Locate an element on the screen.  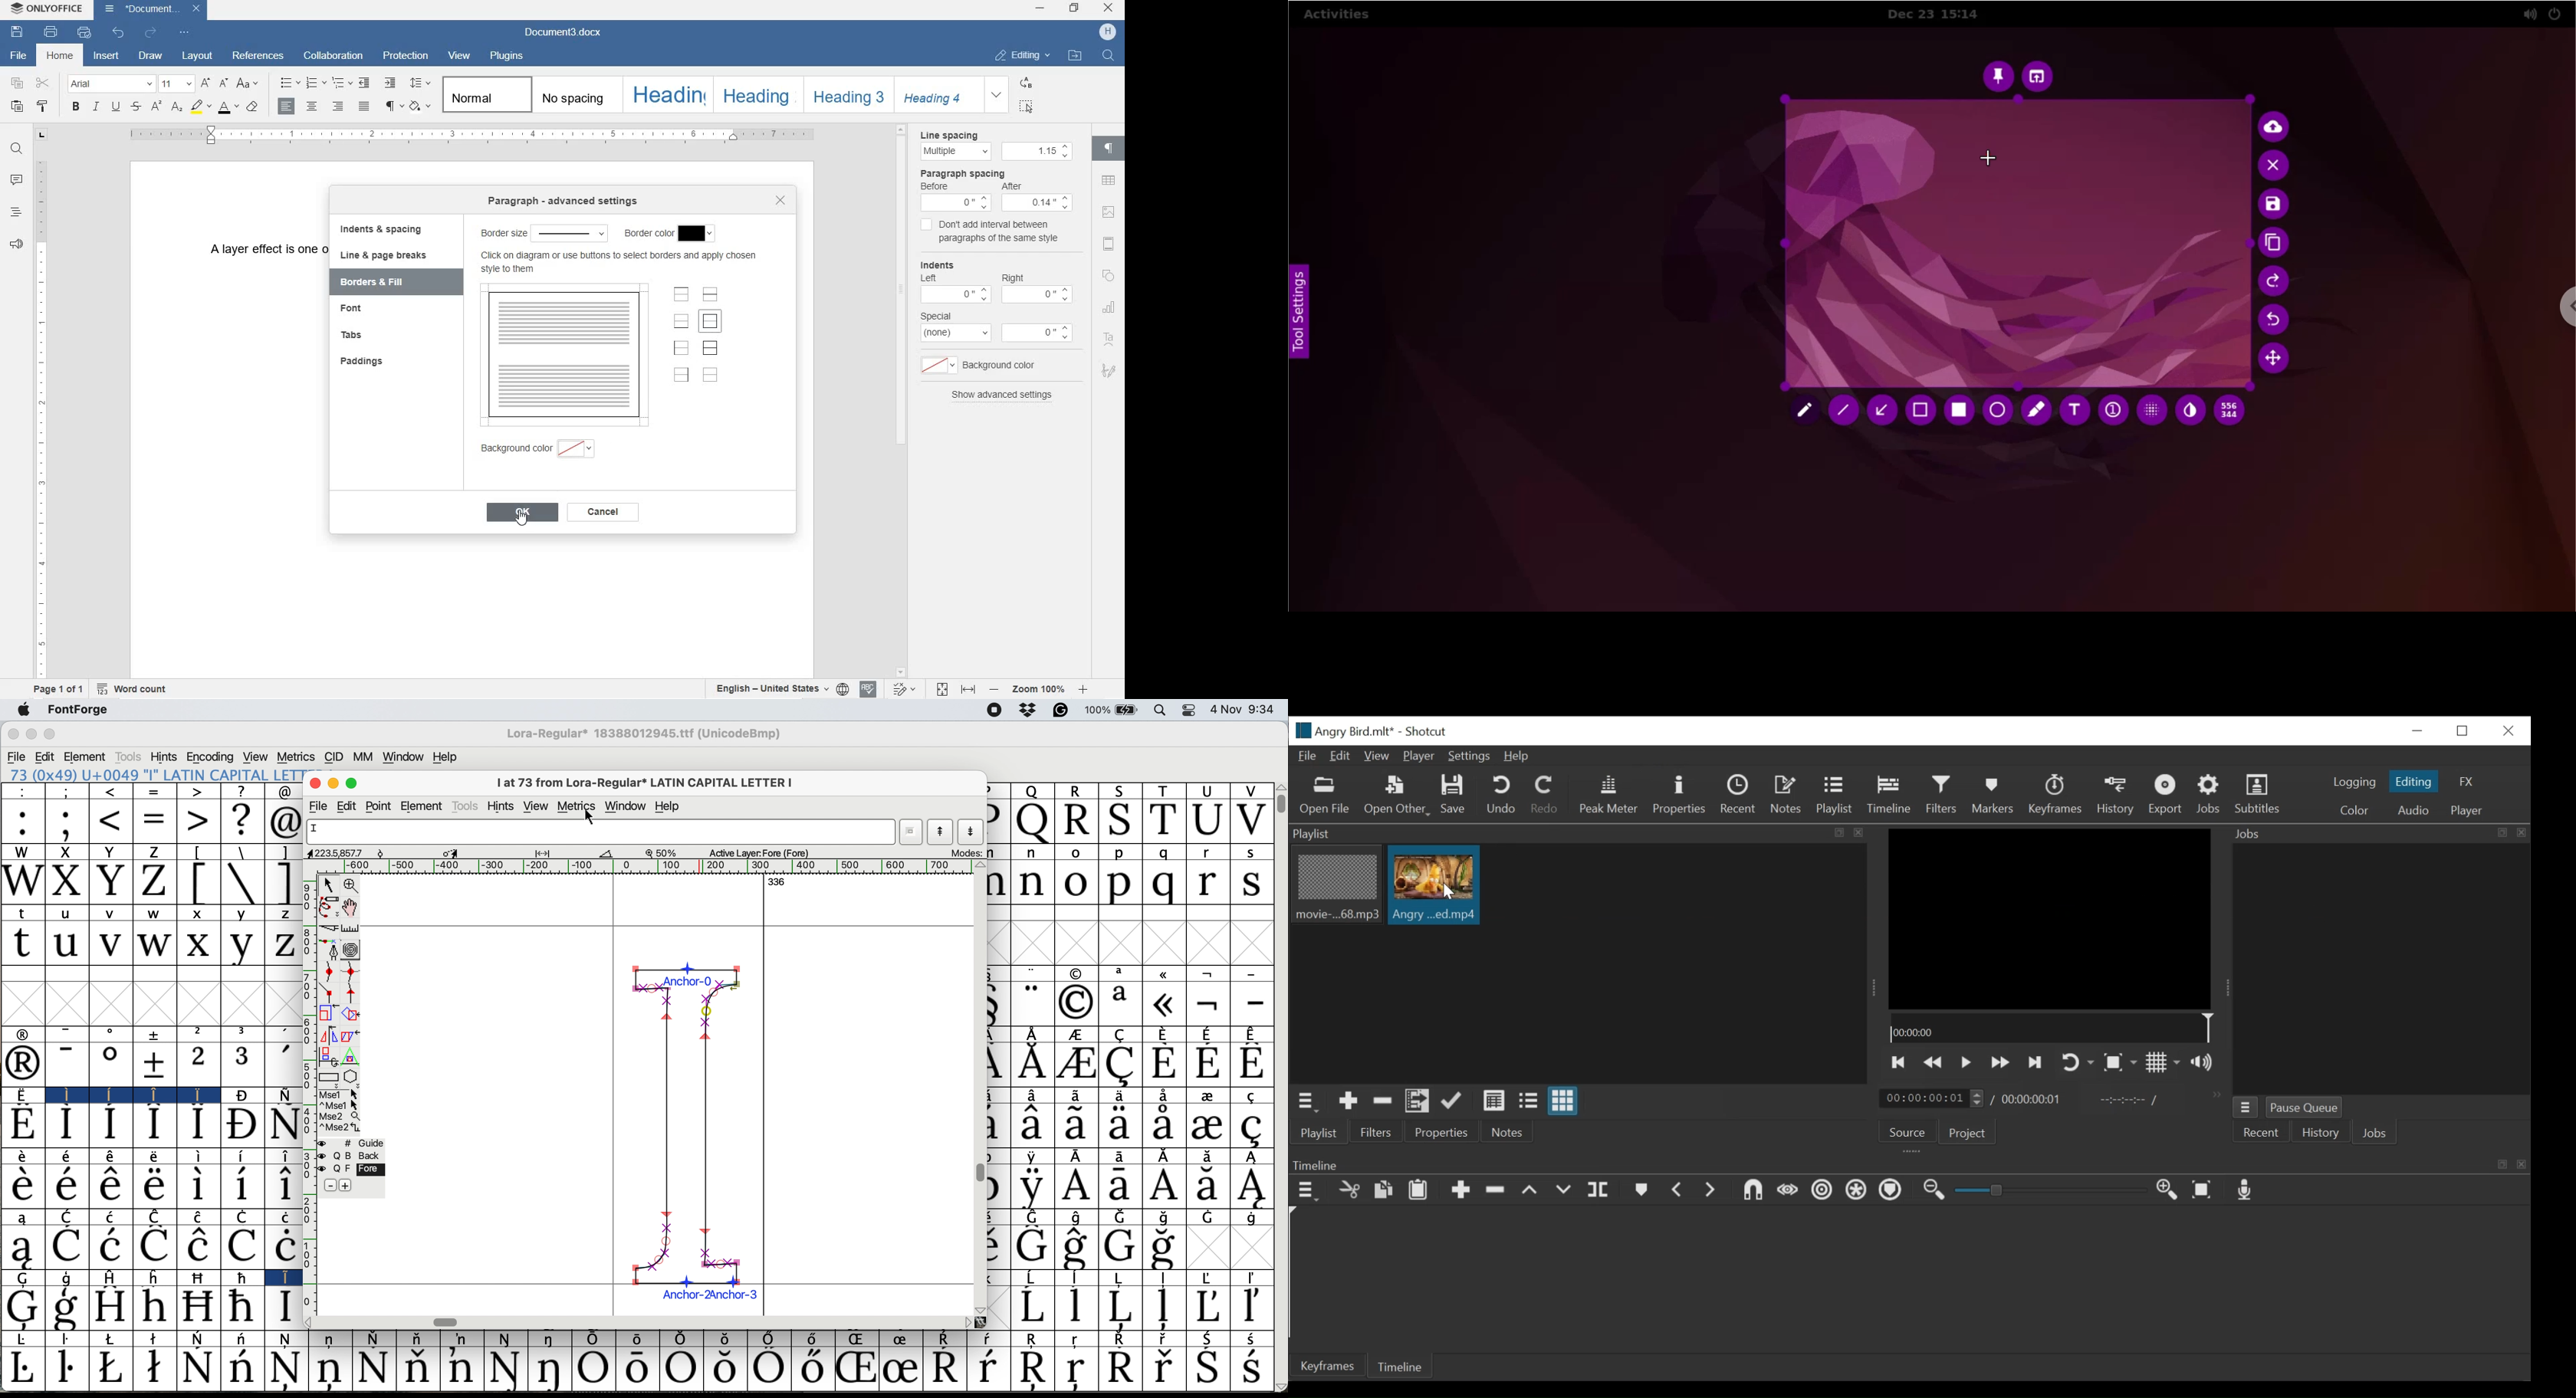
zoom scale is located at coordinates (664, 853).